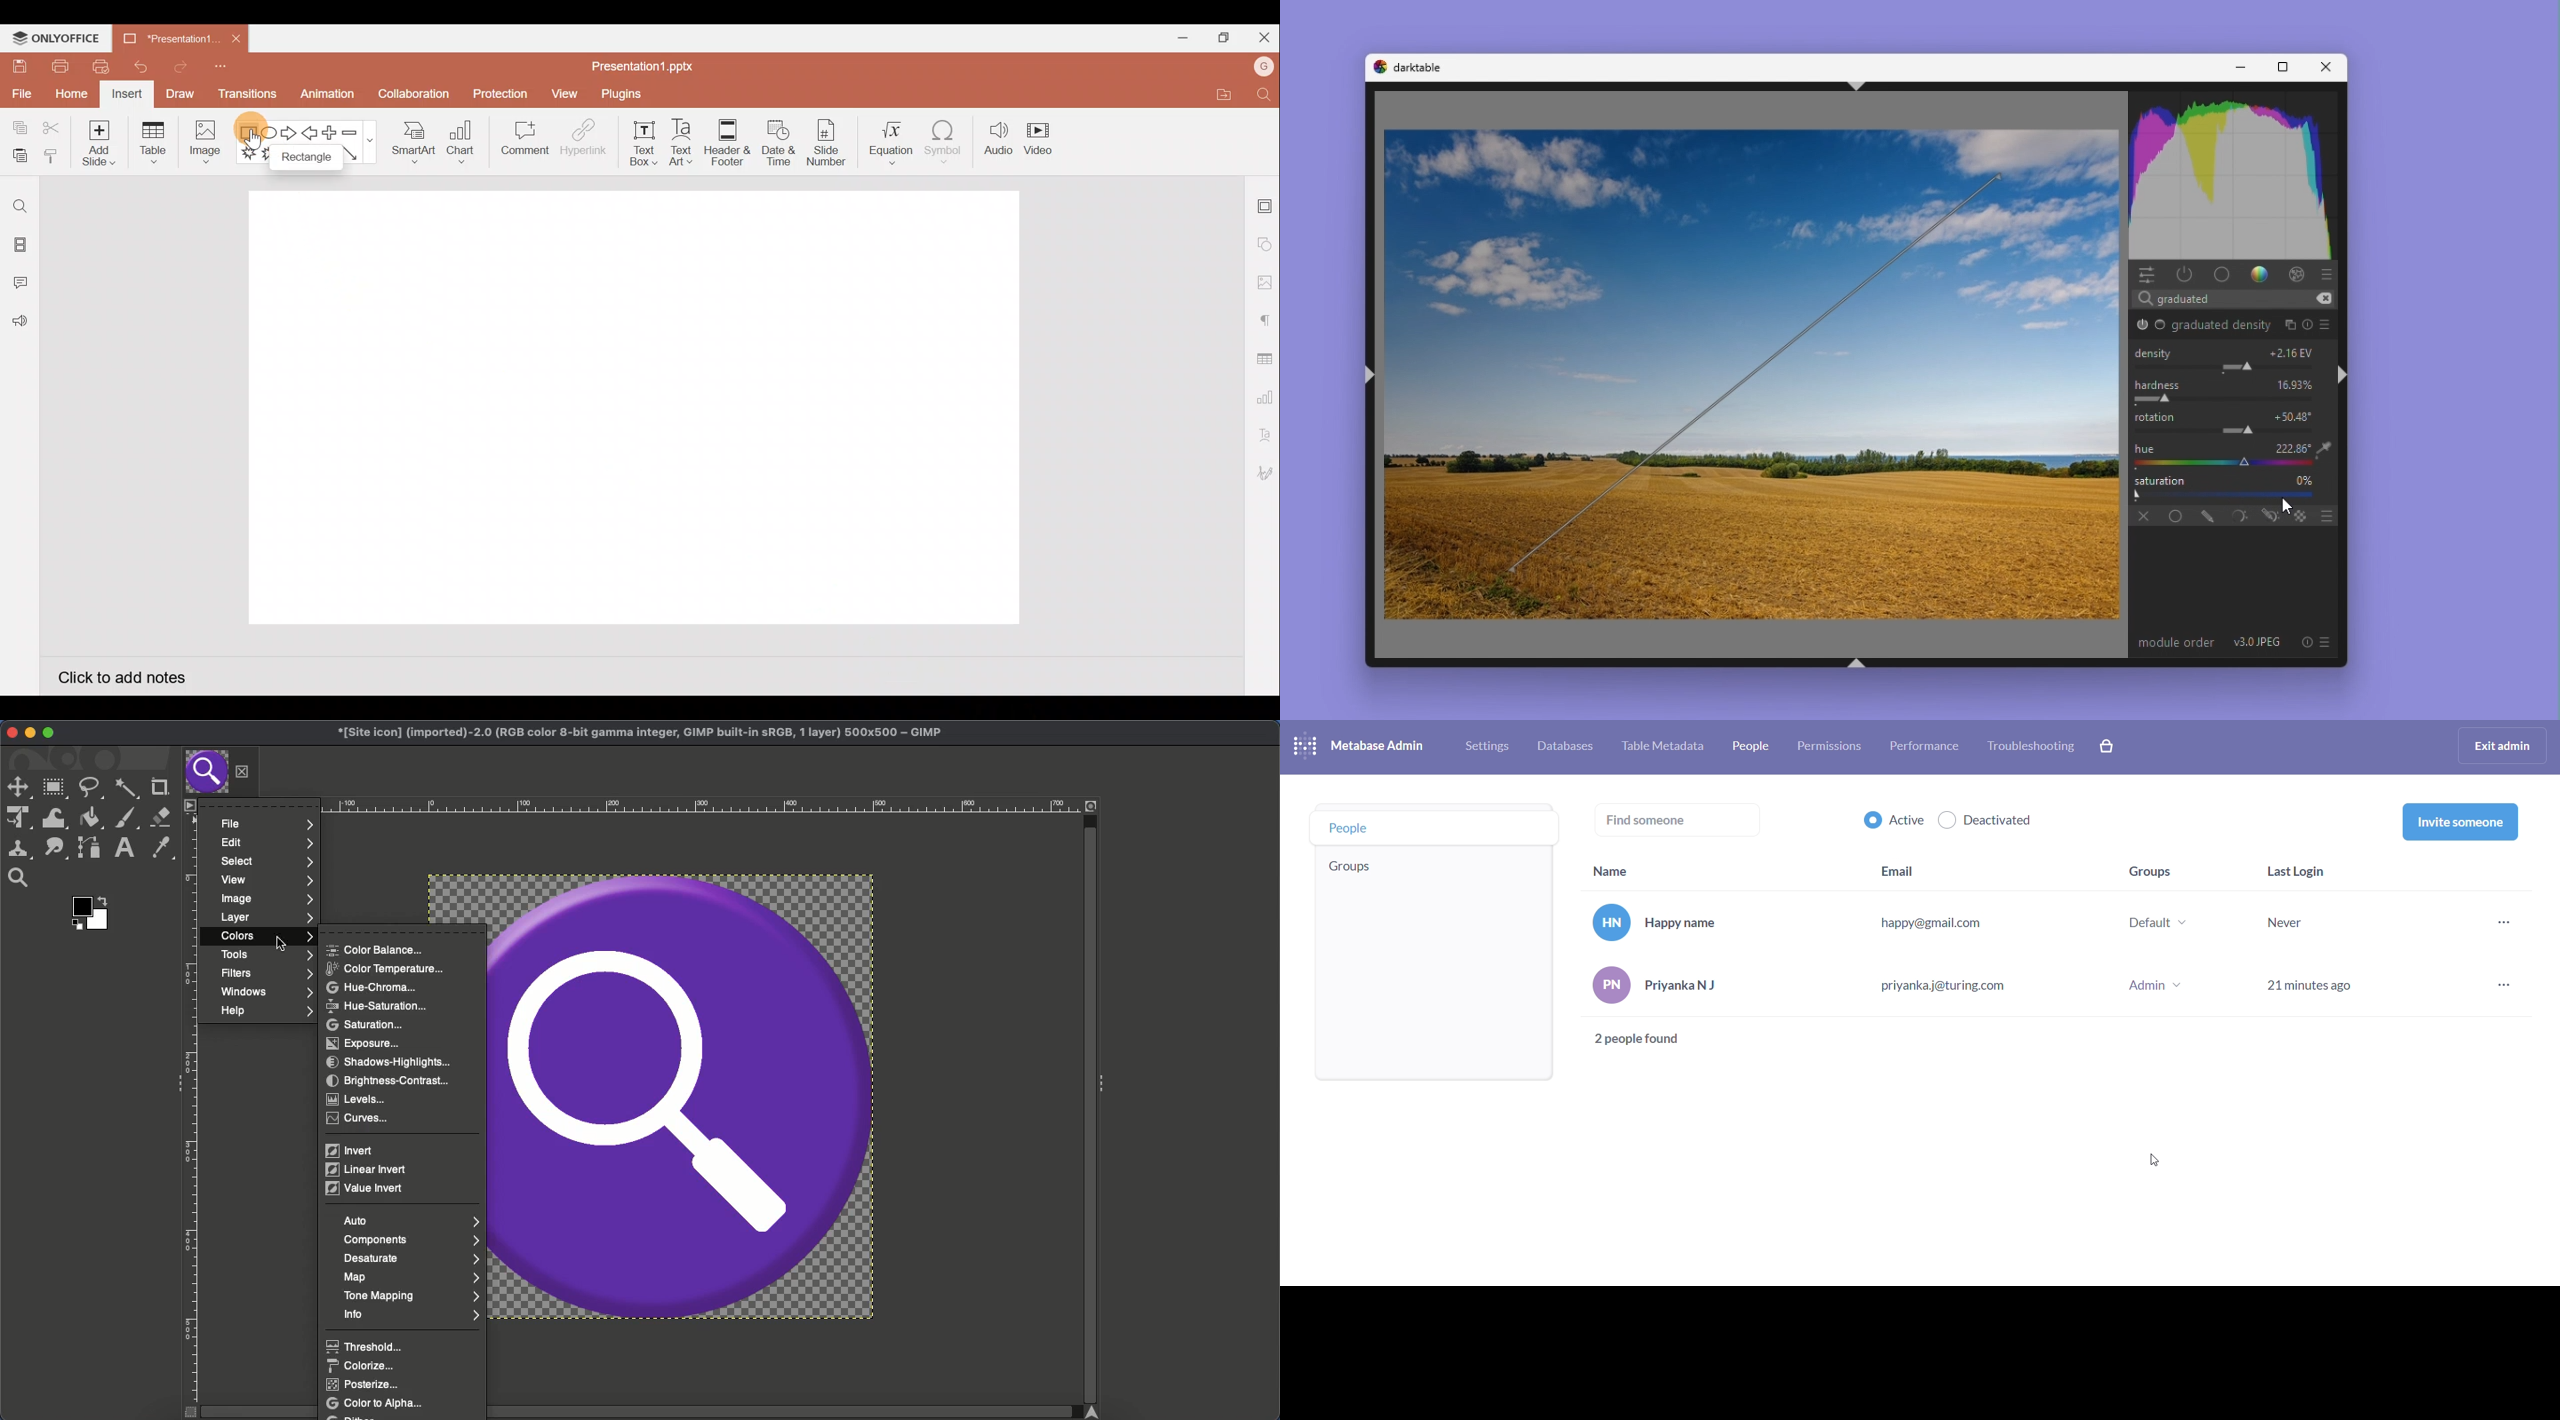 The width and height of the screenshot is (2576, 1428). I want to click on Comments, so click(23, 284).